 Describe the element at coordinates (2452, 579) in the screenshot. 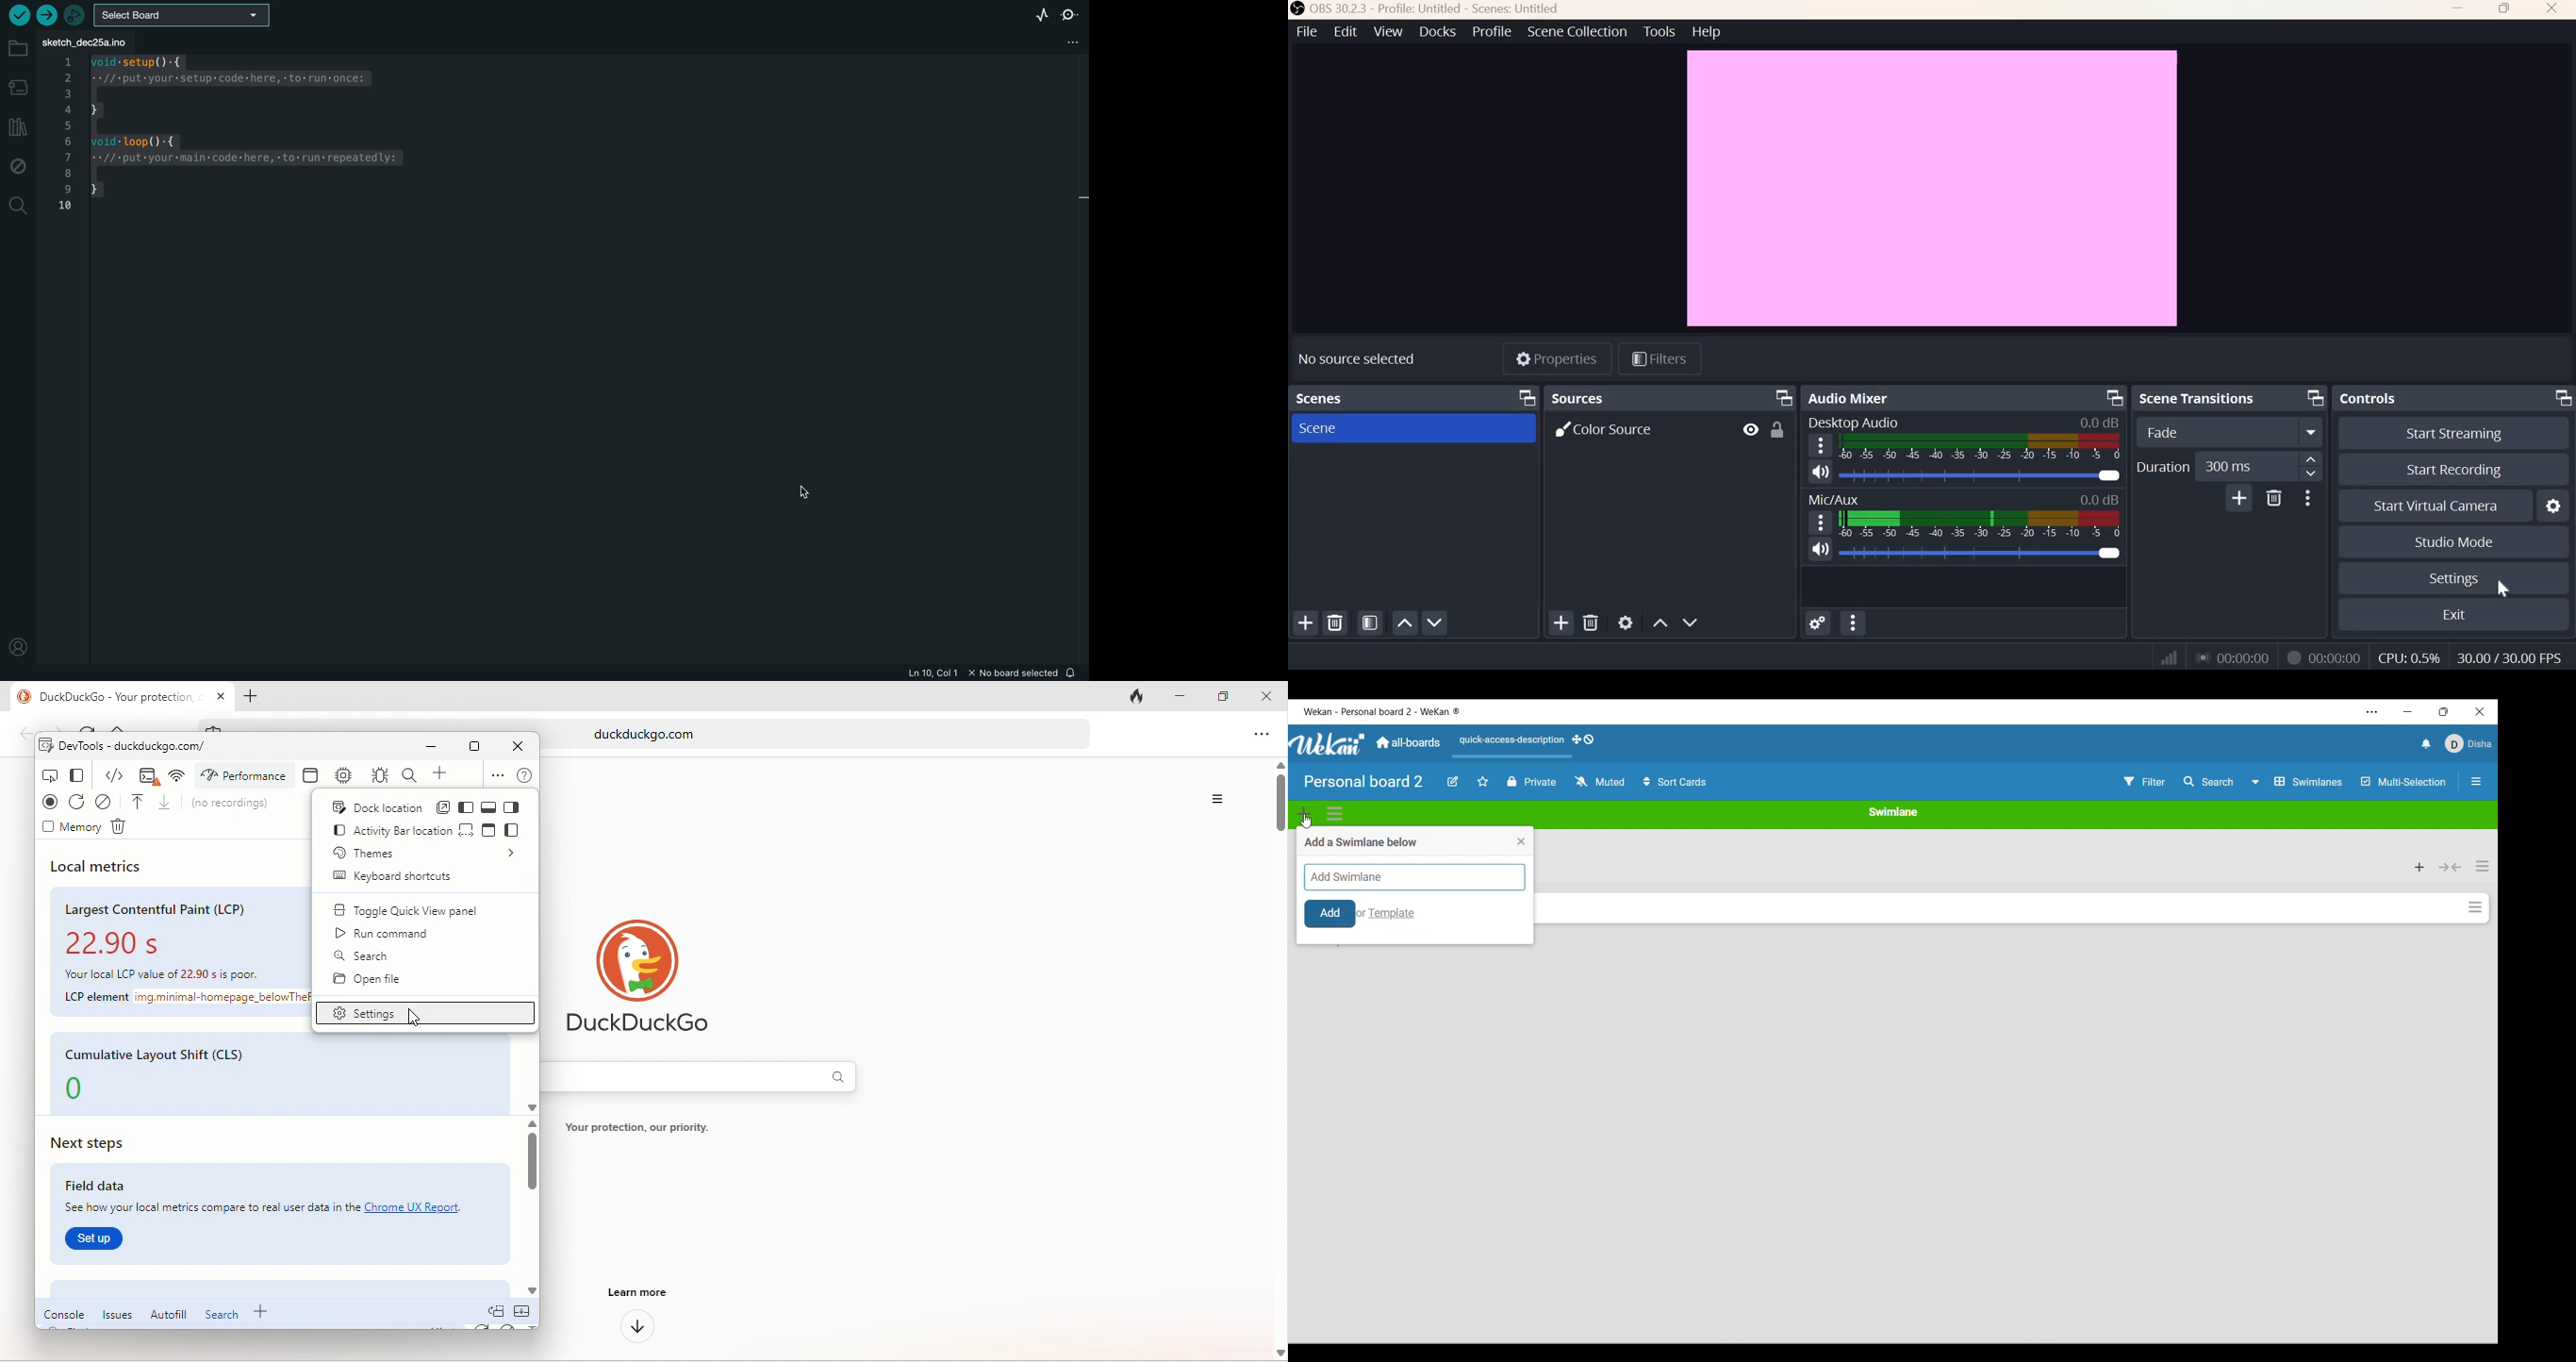

I see `Settings` at that location.